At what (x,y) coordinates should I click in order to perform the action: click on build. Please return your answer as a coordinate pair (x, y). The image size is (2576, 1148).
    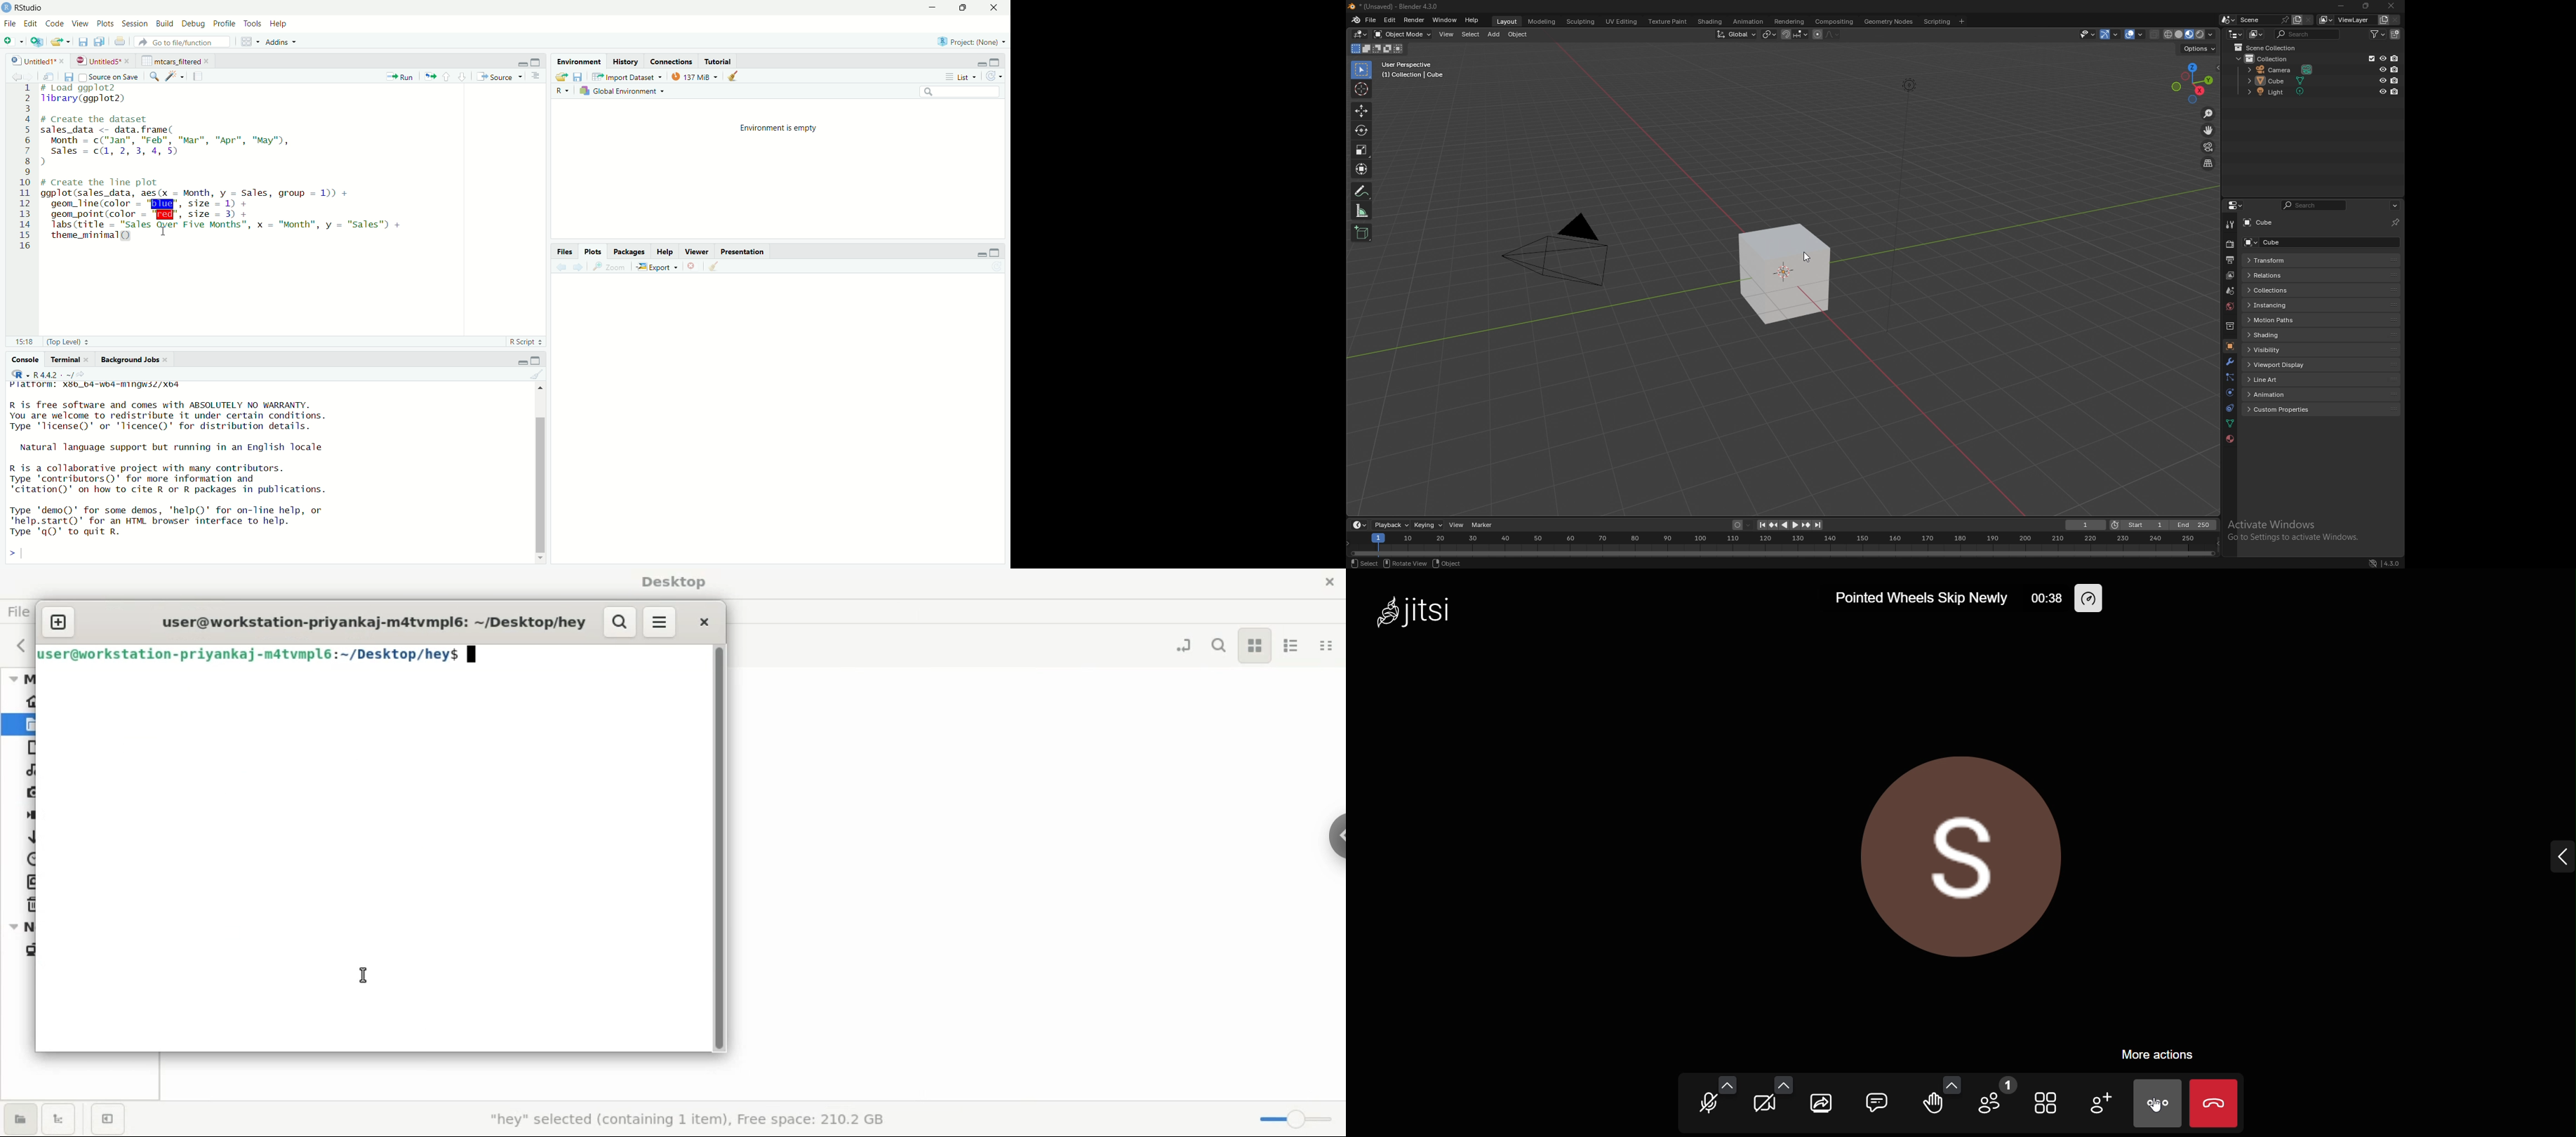
    Looking at the image, I should click on (166, 24).